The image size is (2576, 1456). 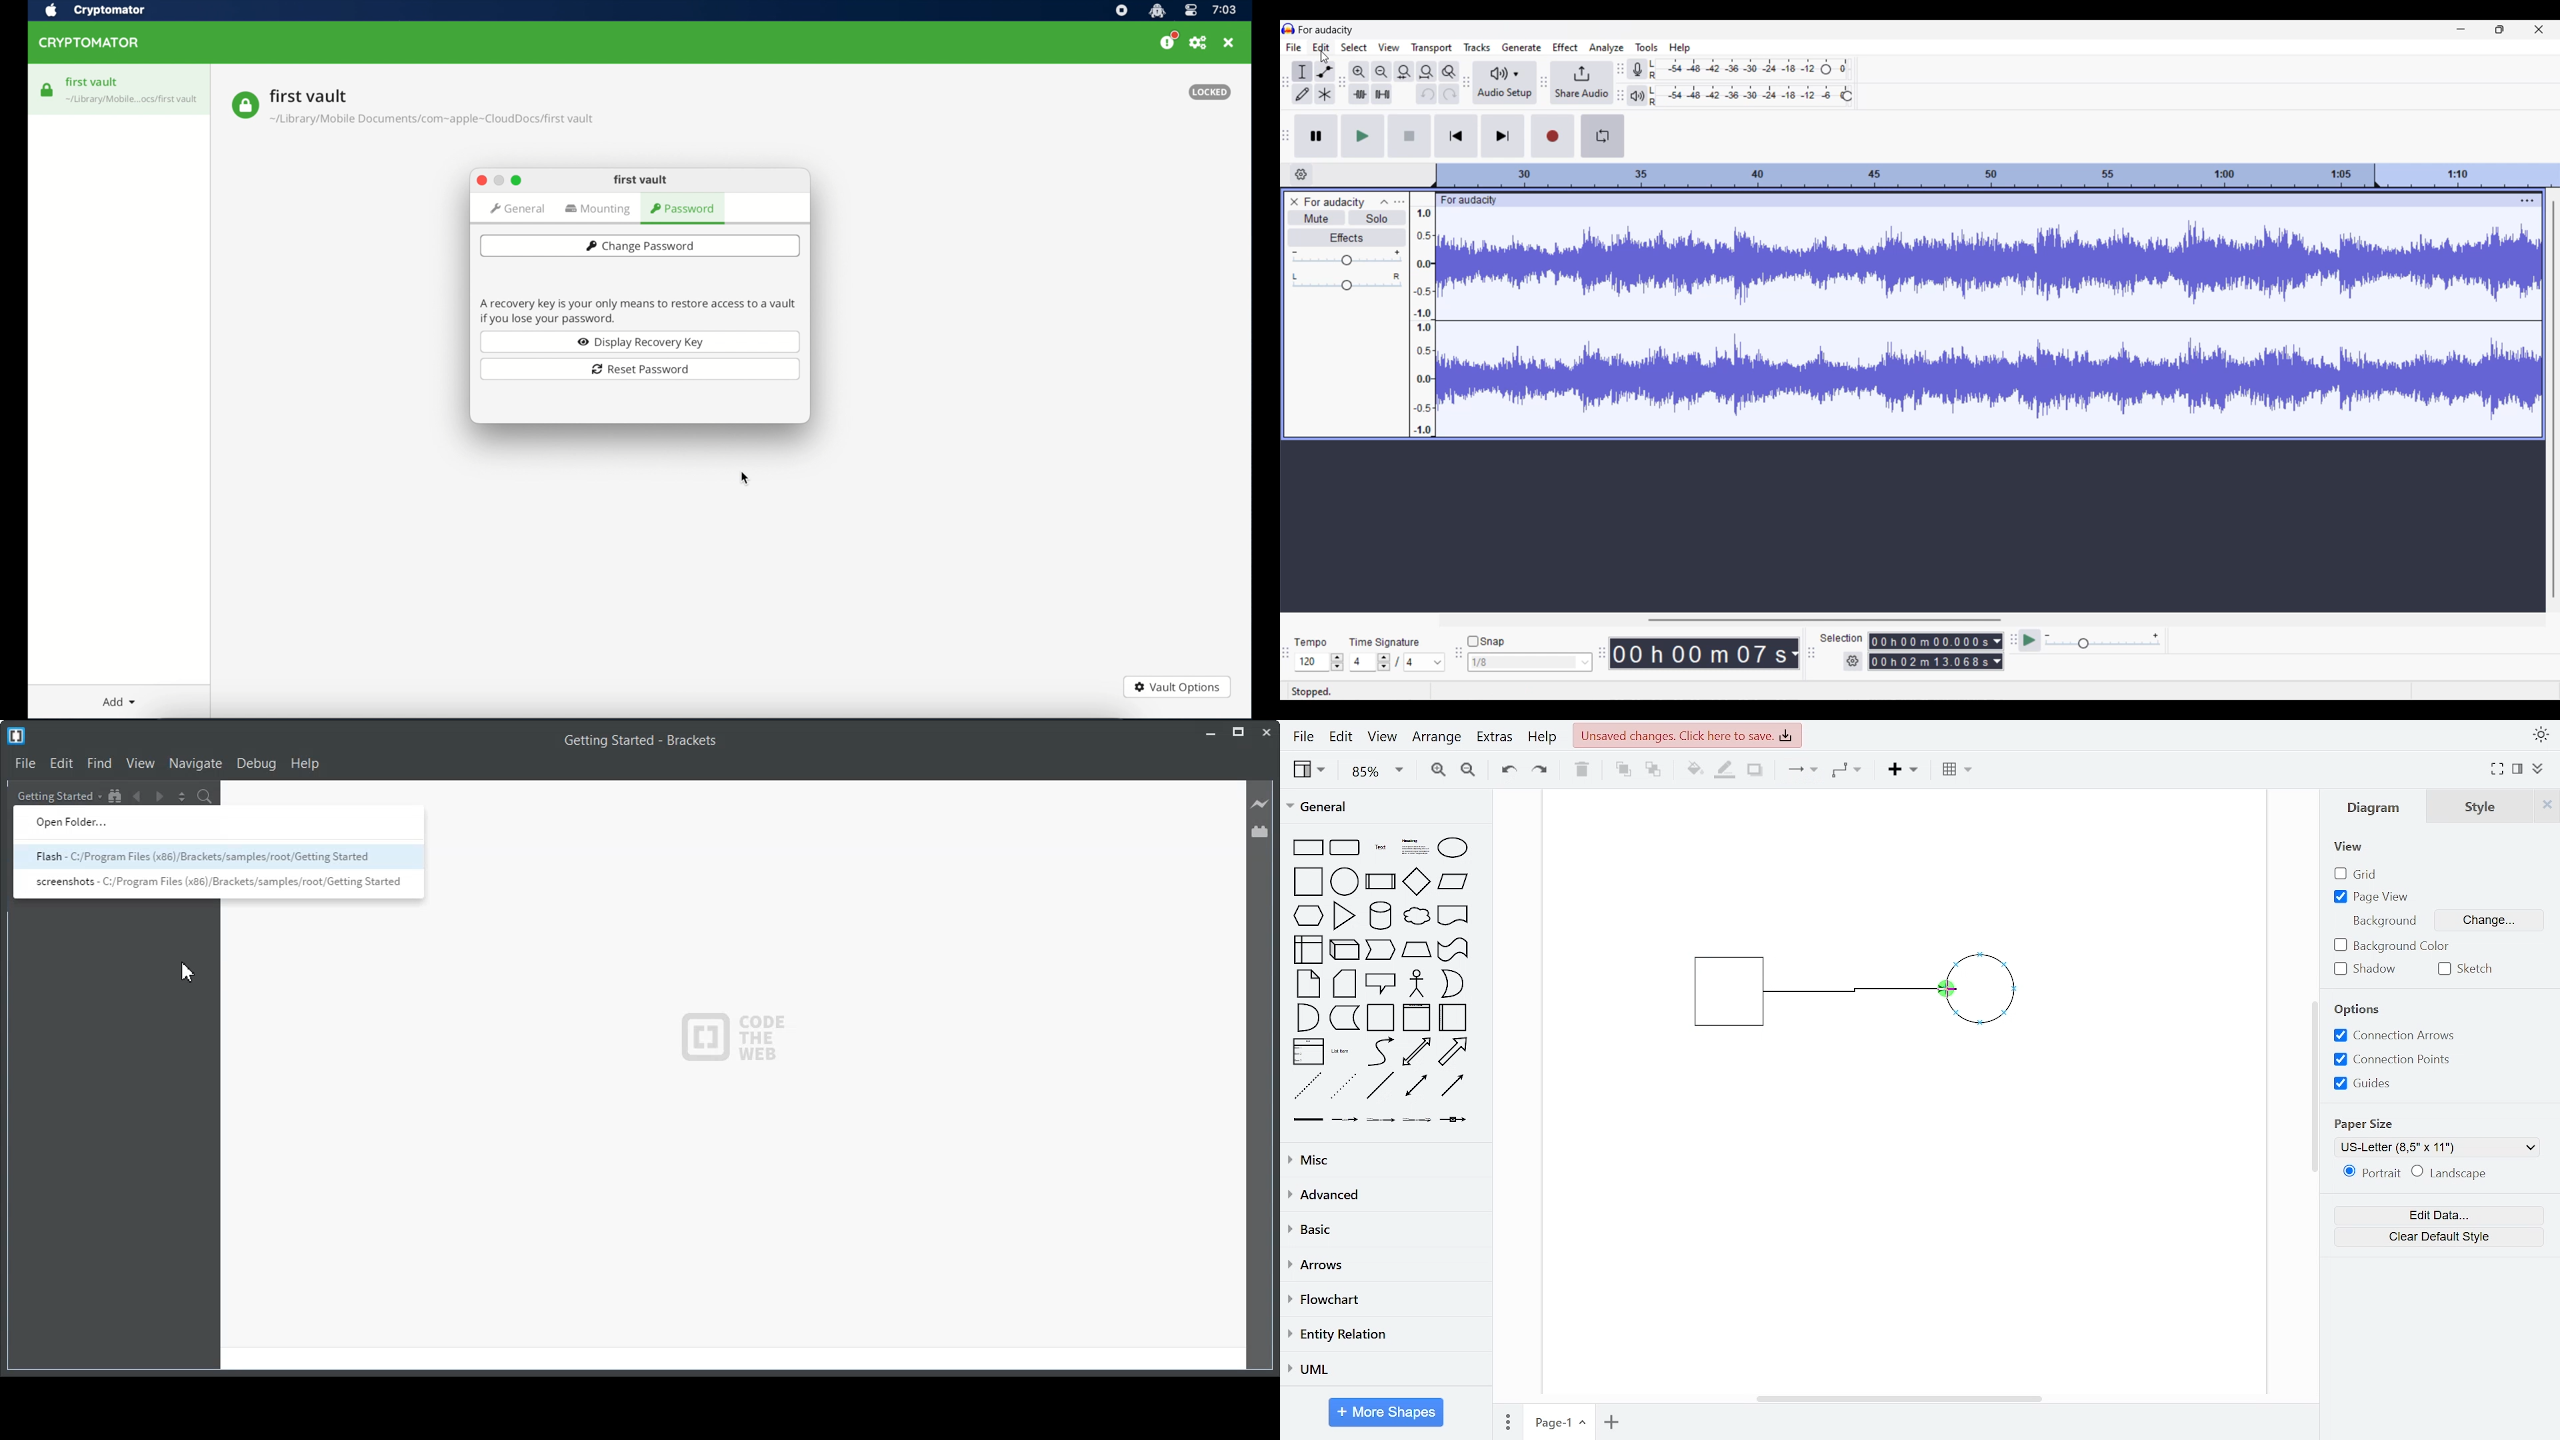 I want to click on list, so click(x=1308, y=1052).